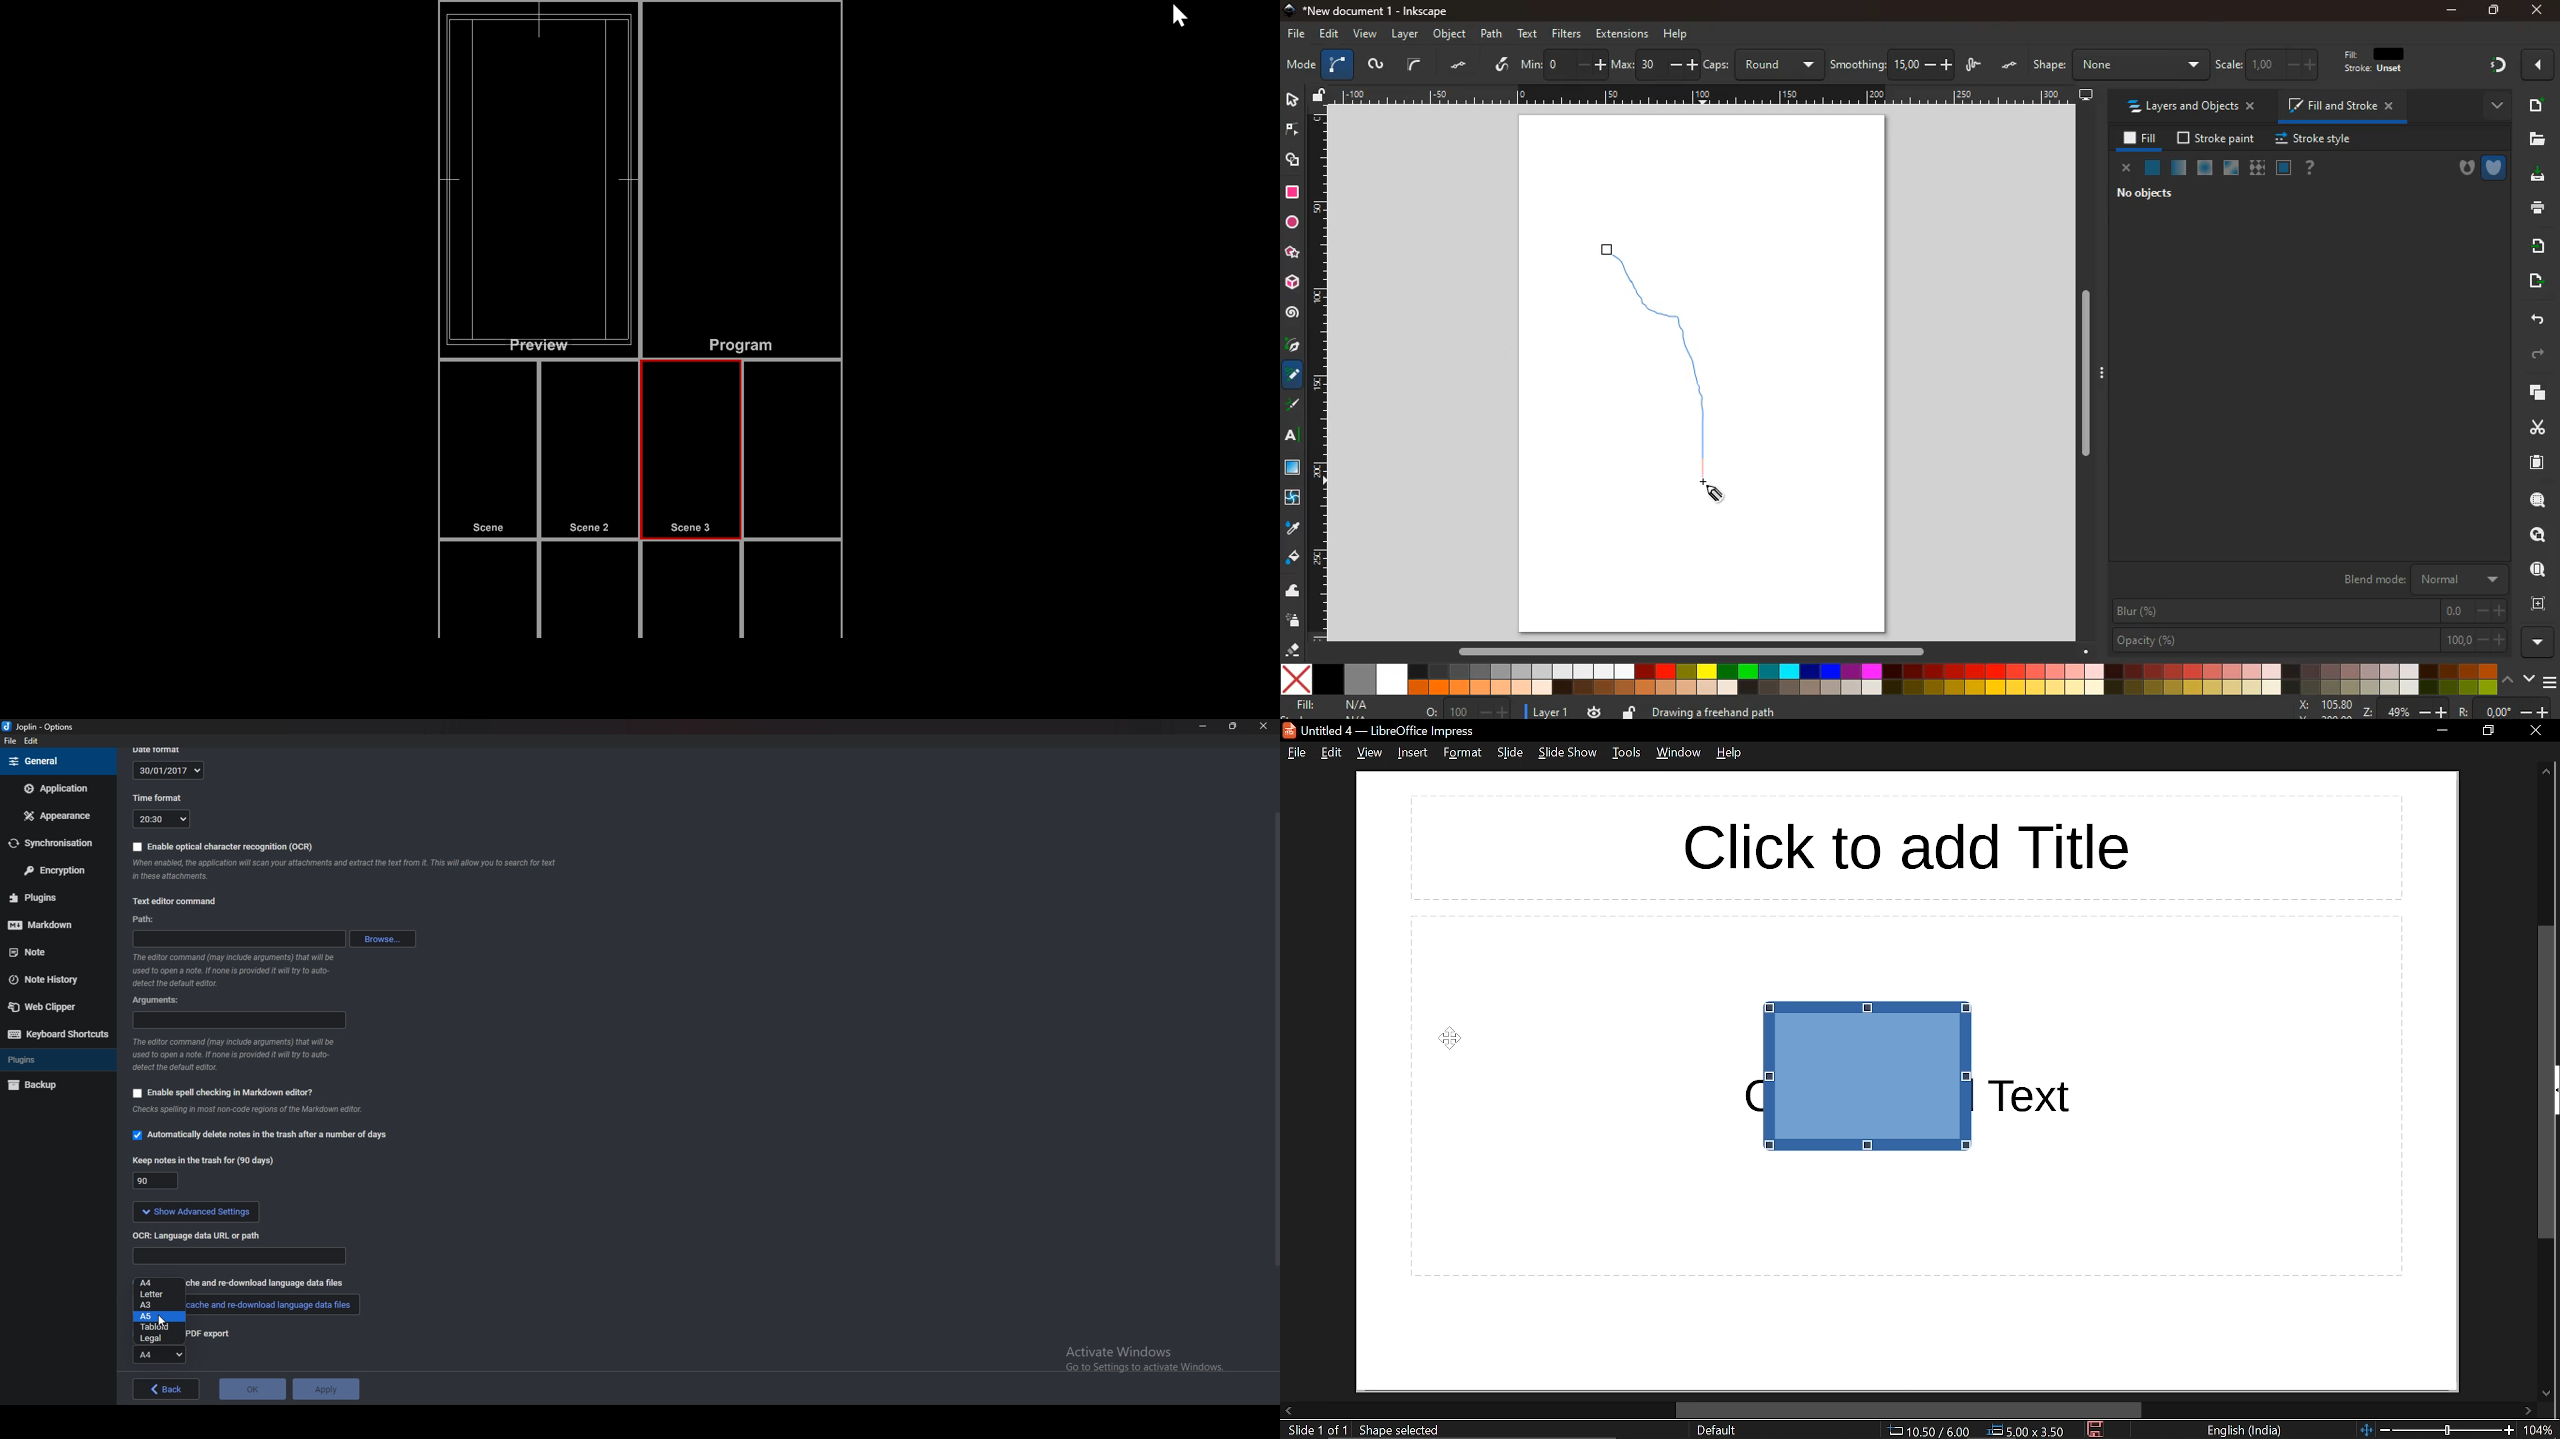  What do you see at coordinates (1292, 223) in the screenshot?
I see `circle` at bounding box center [1292, 223].